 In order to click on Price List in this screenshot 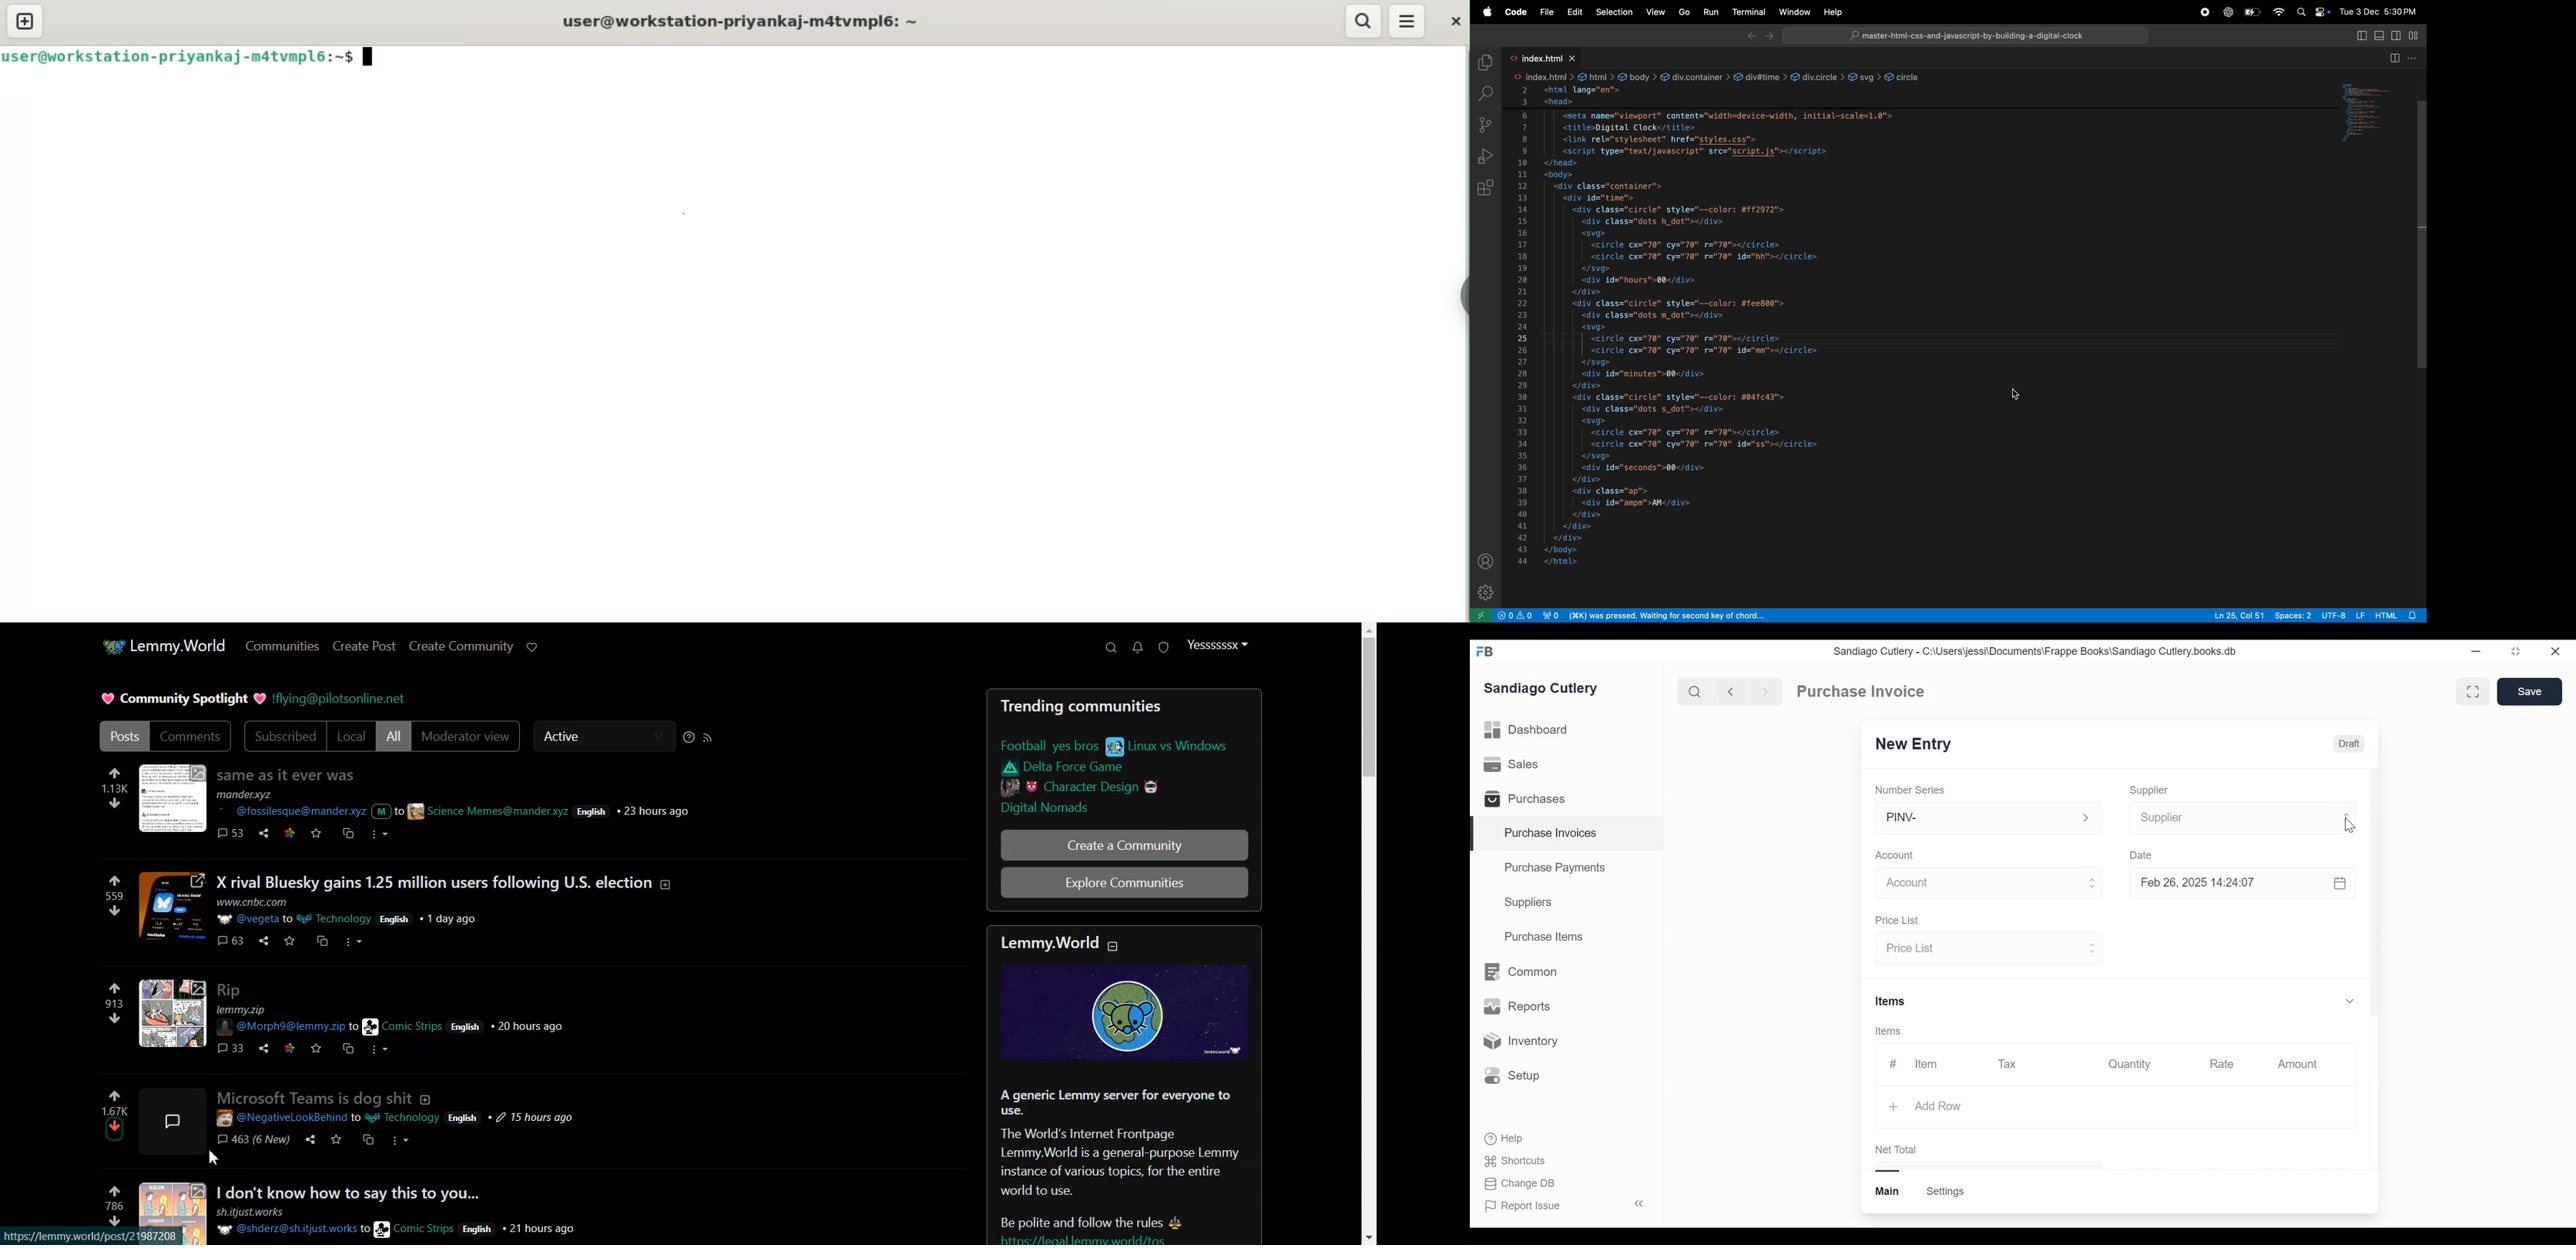, I will do `click(1896, 921)`.